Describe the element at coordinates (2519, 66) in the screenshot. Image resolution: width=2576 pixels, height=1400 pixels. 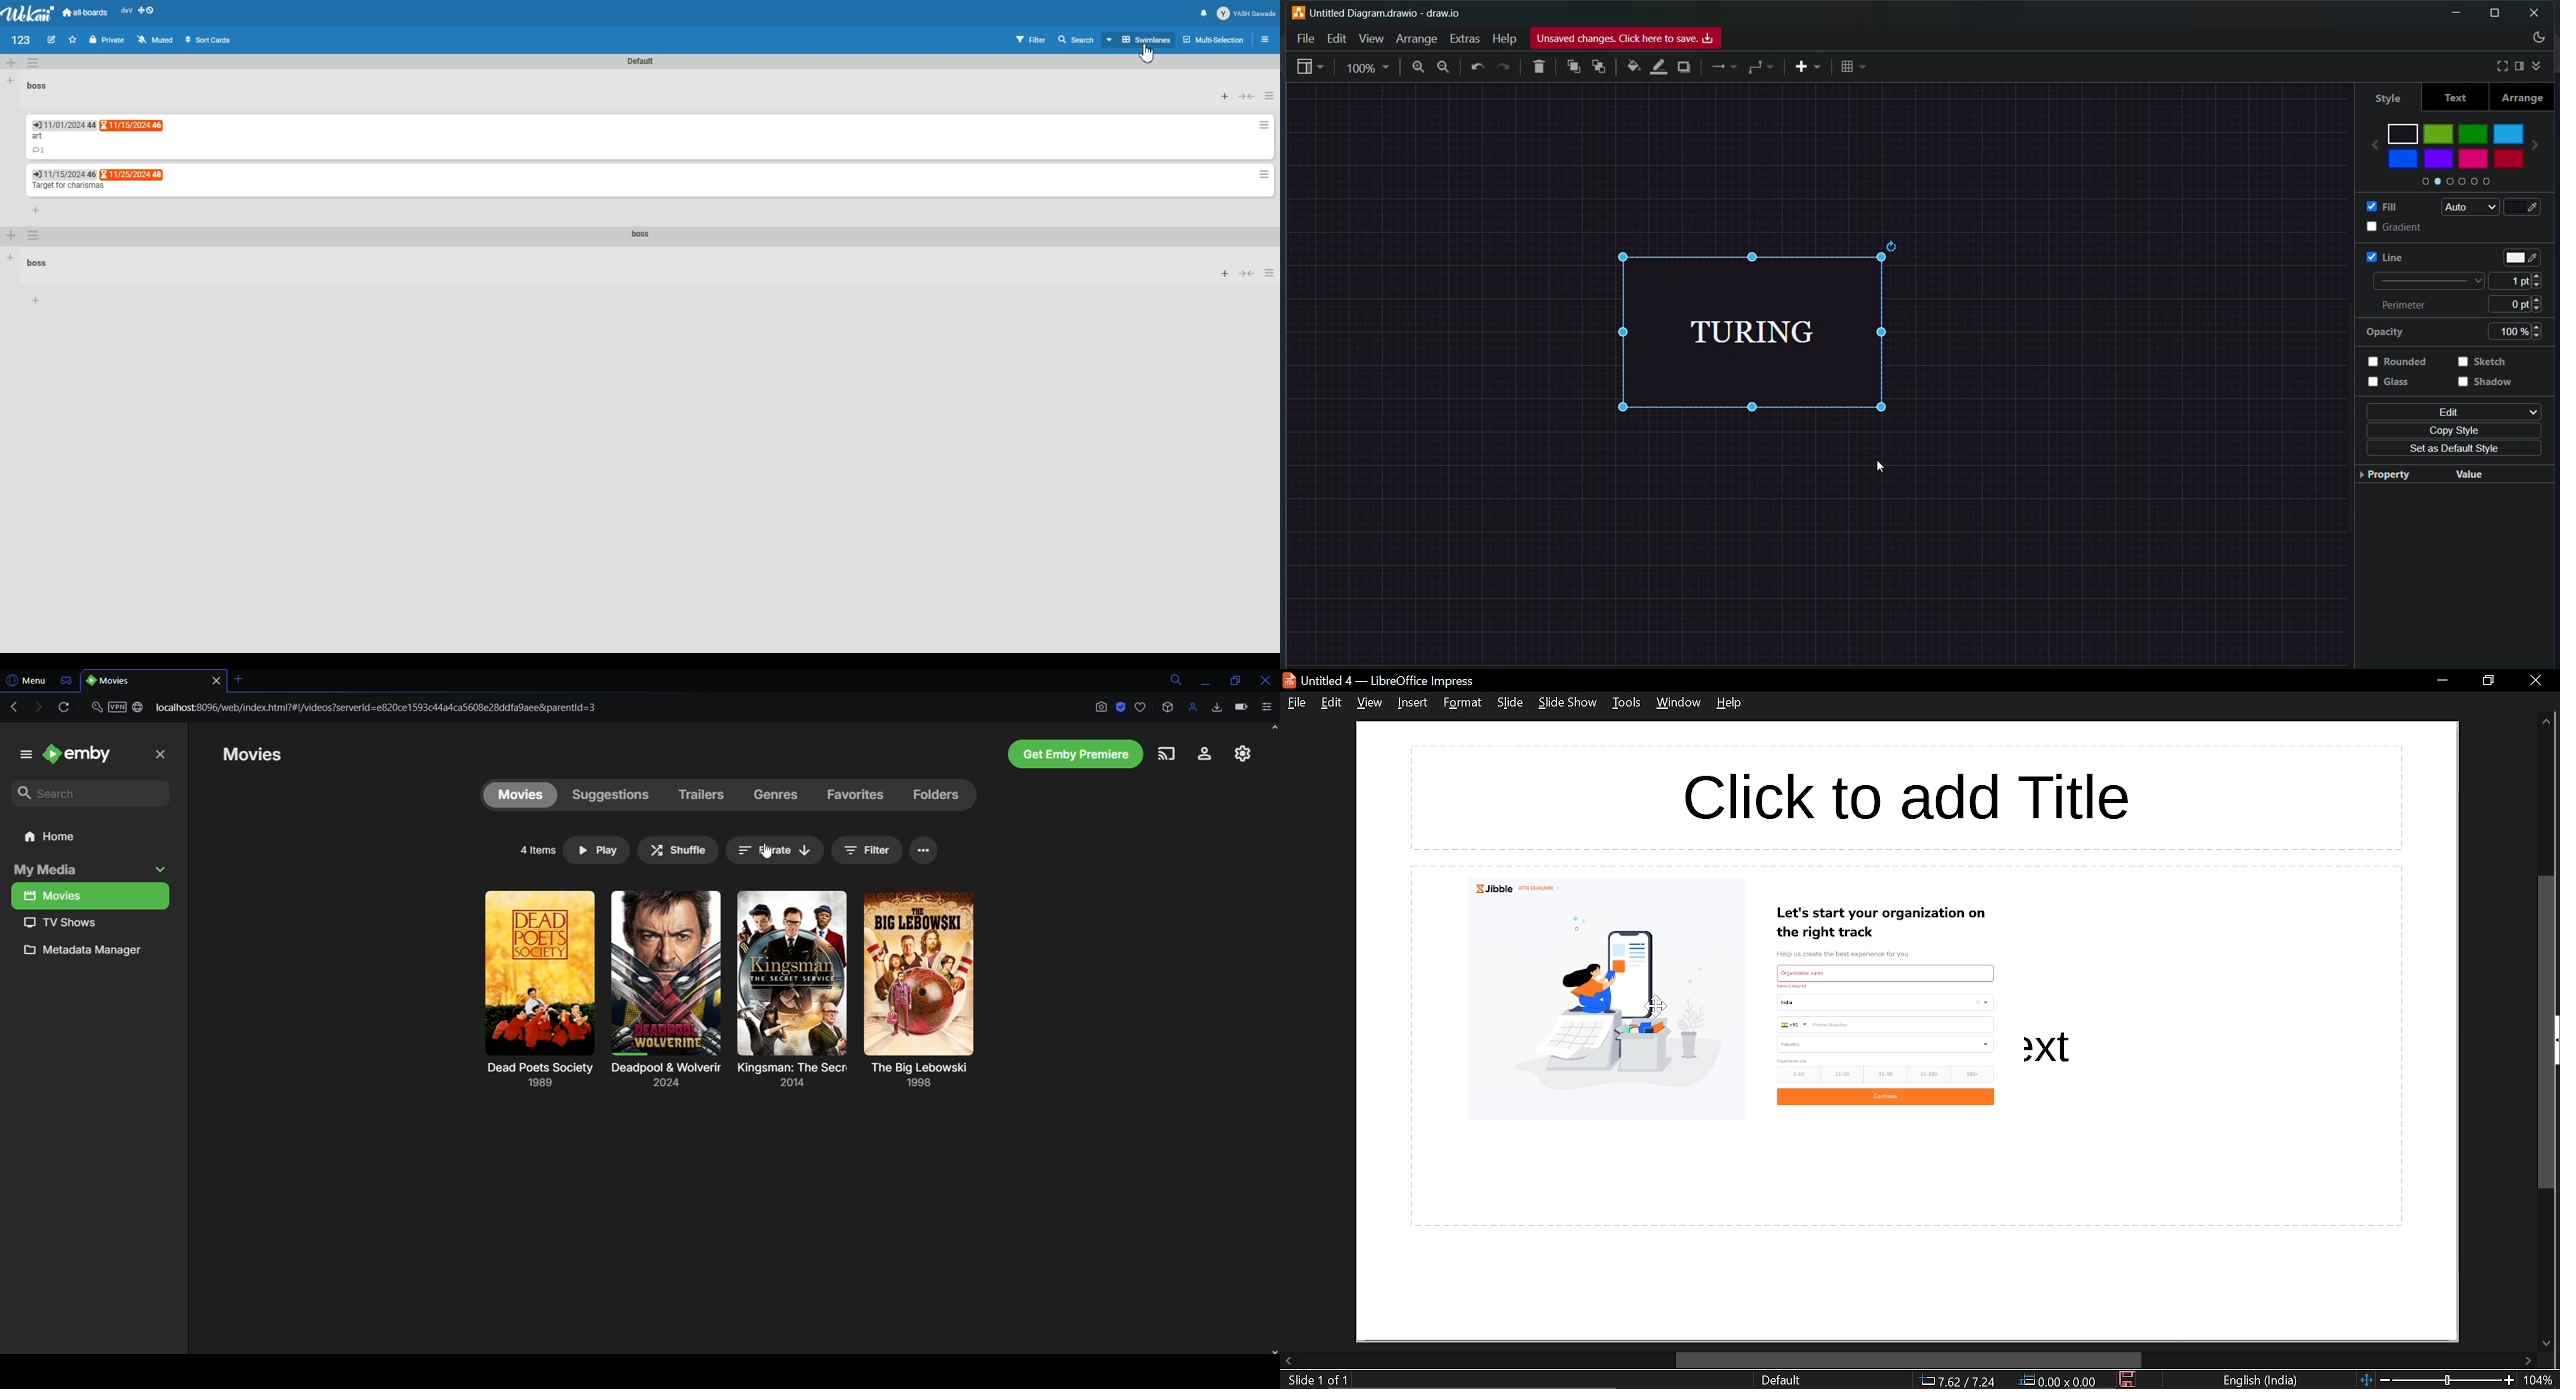
I see `sidebar` at that location.